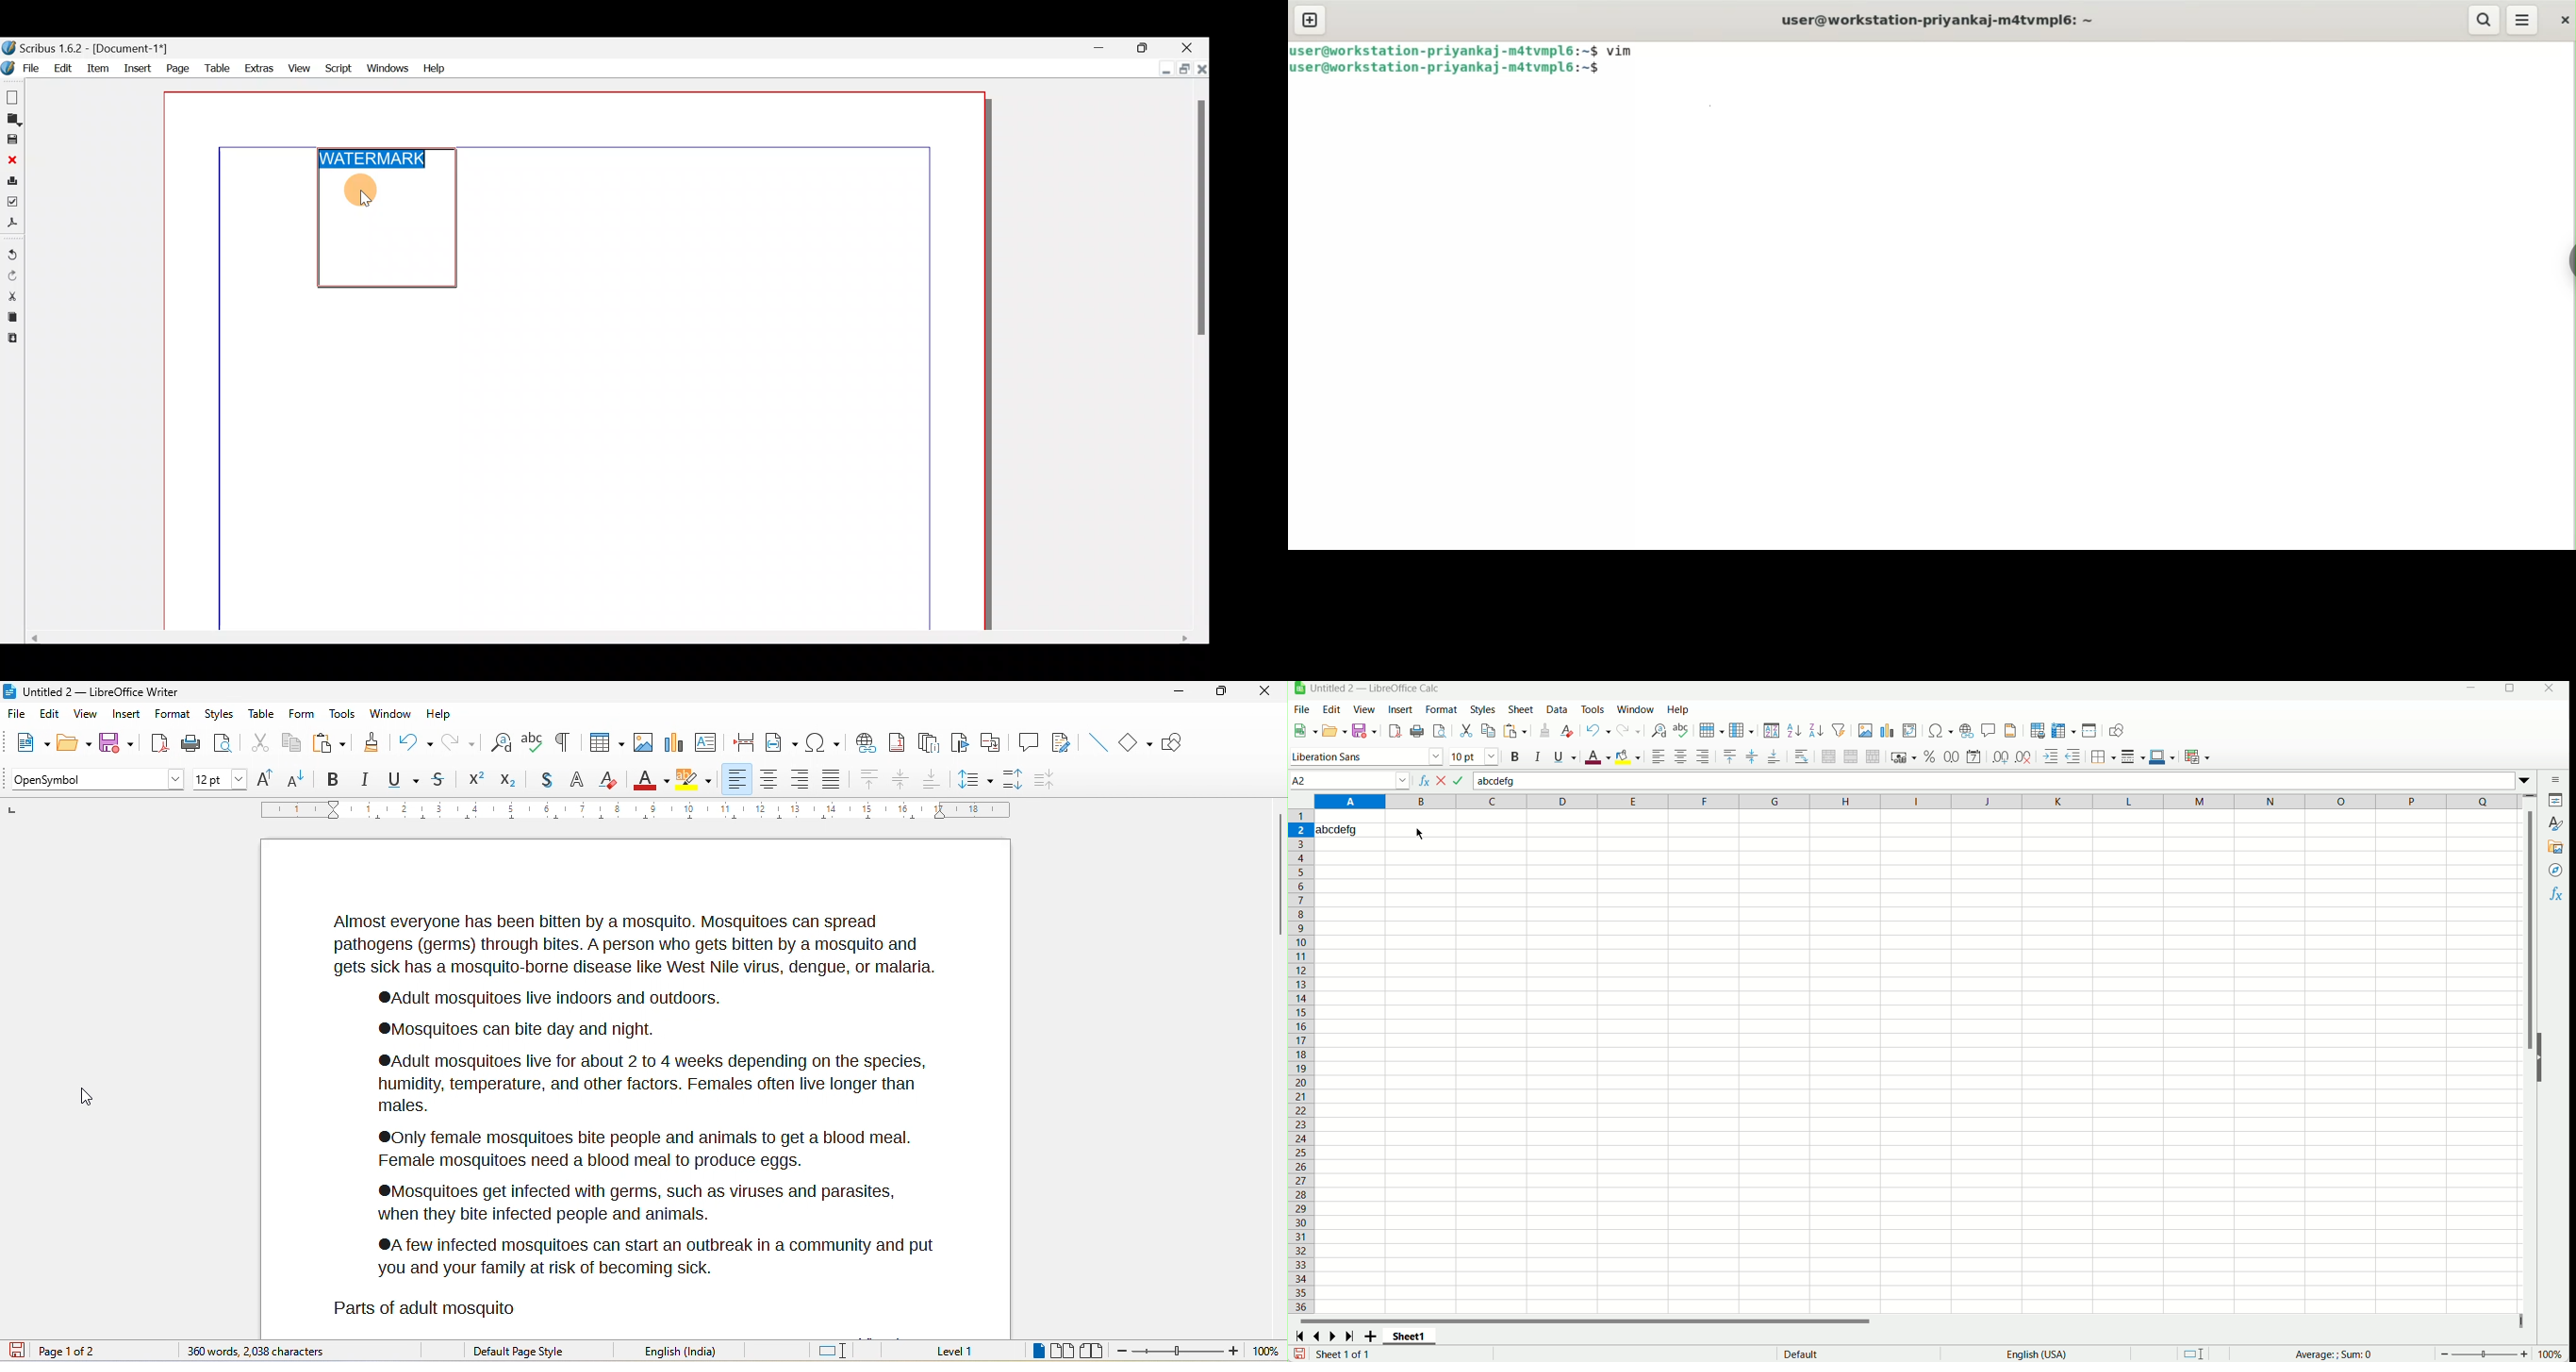 Image resolution: width=2576 pixels, height=1372 pixels. Describe the element at coordinates (1365, 730) in the screenshot. I see `save` at that location.